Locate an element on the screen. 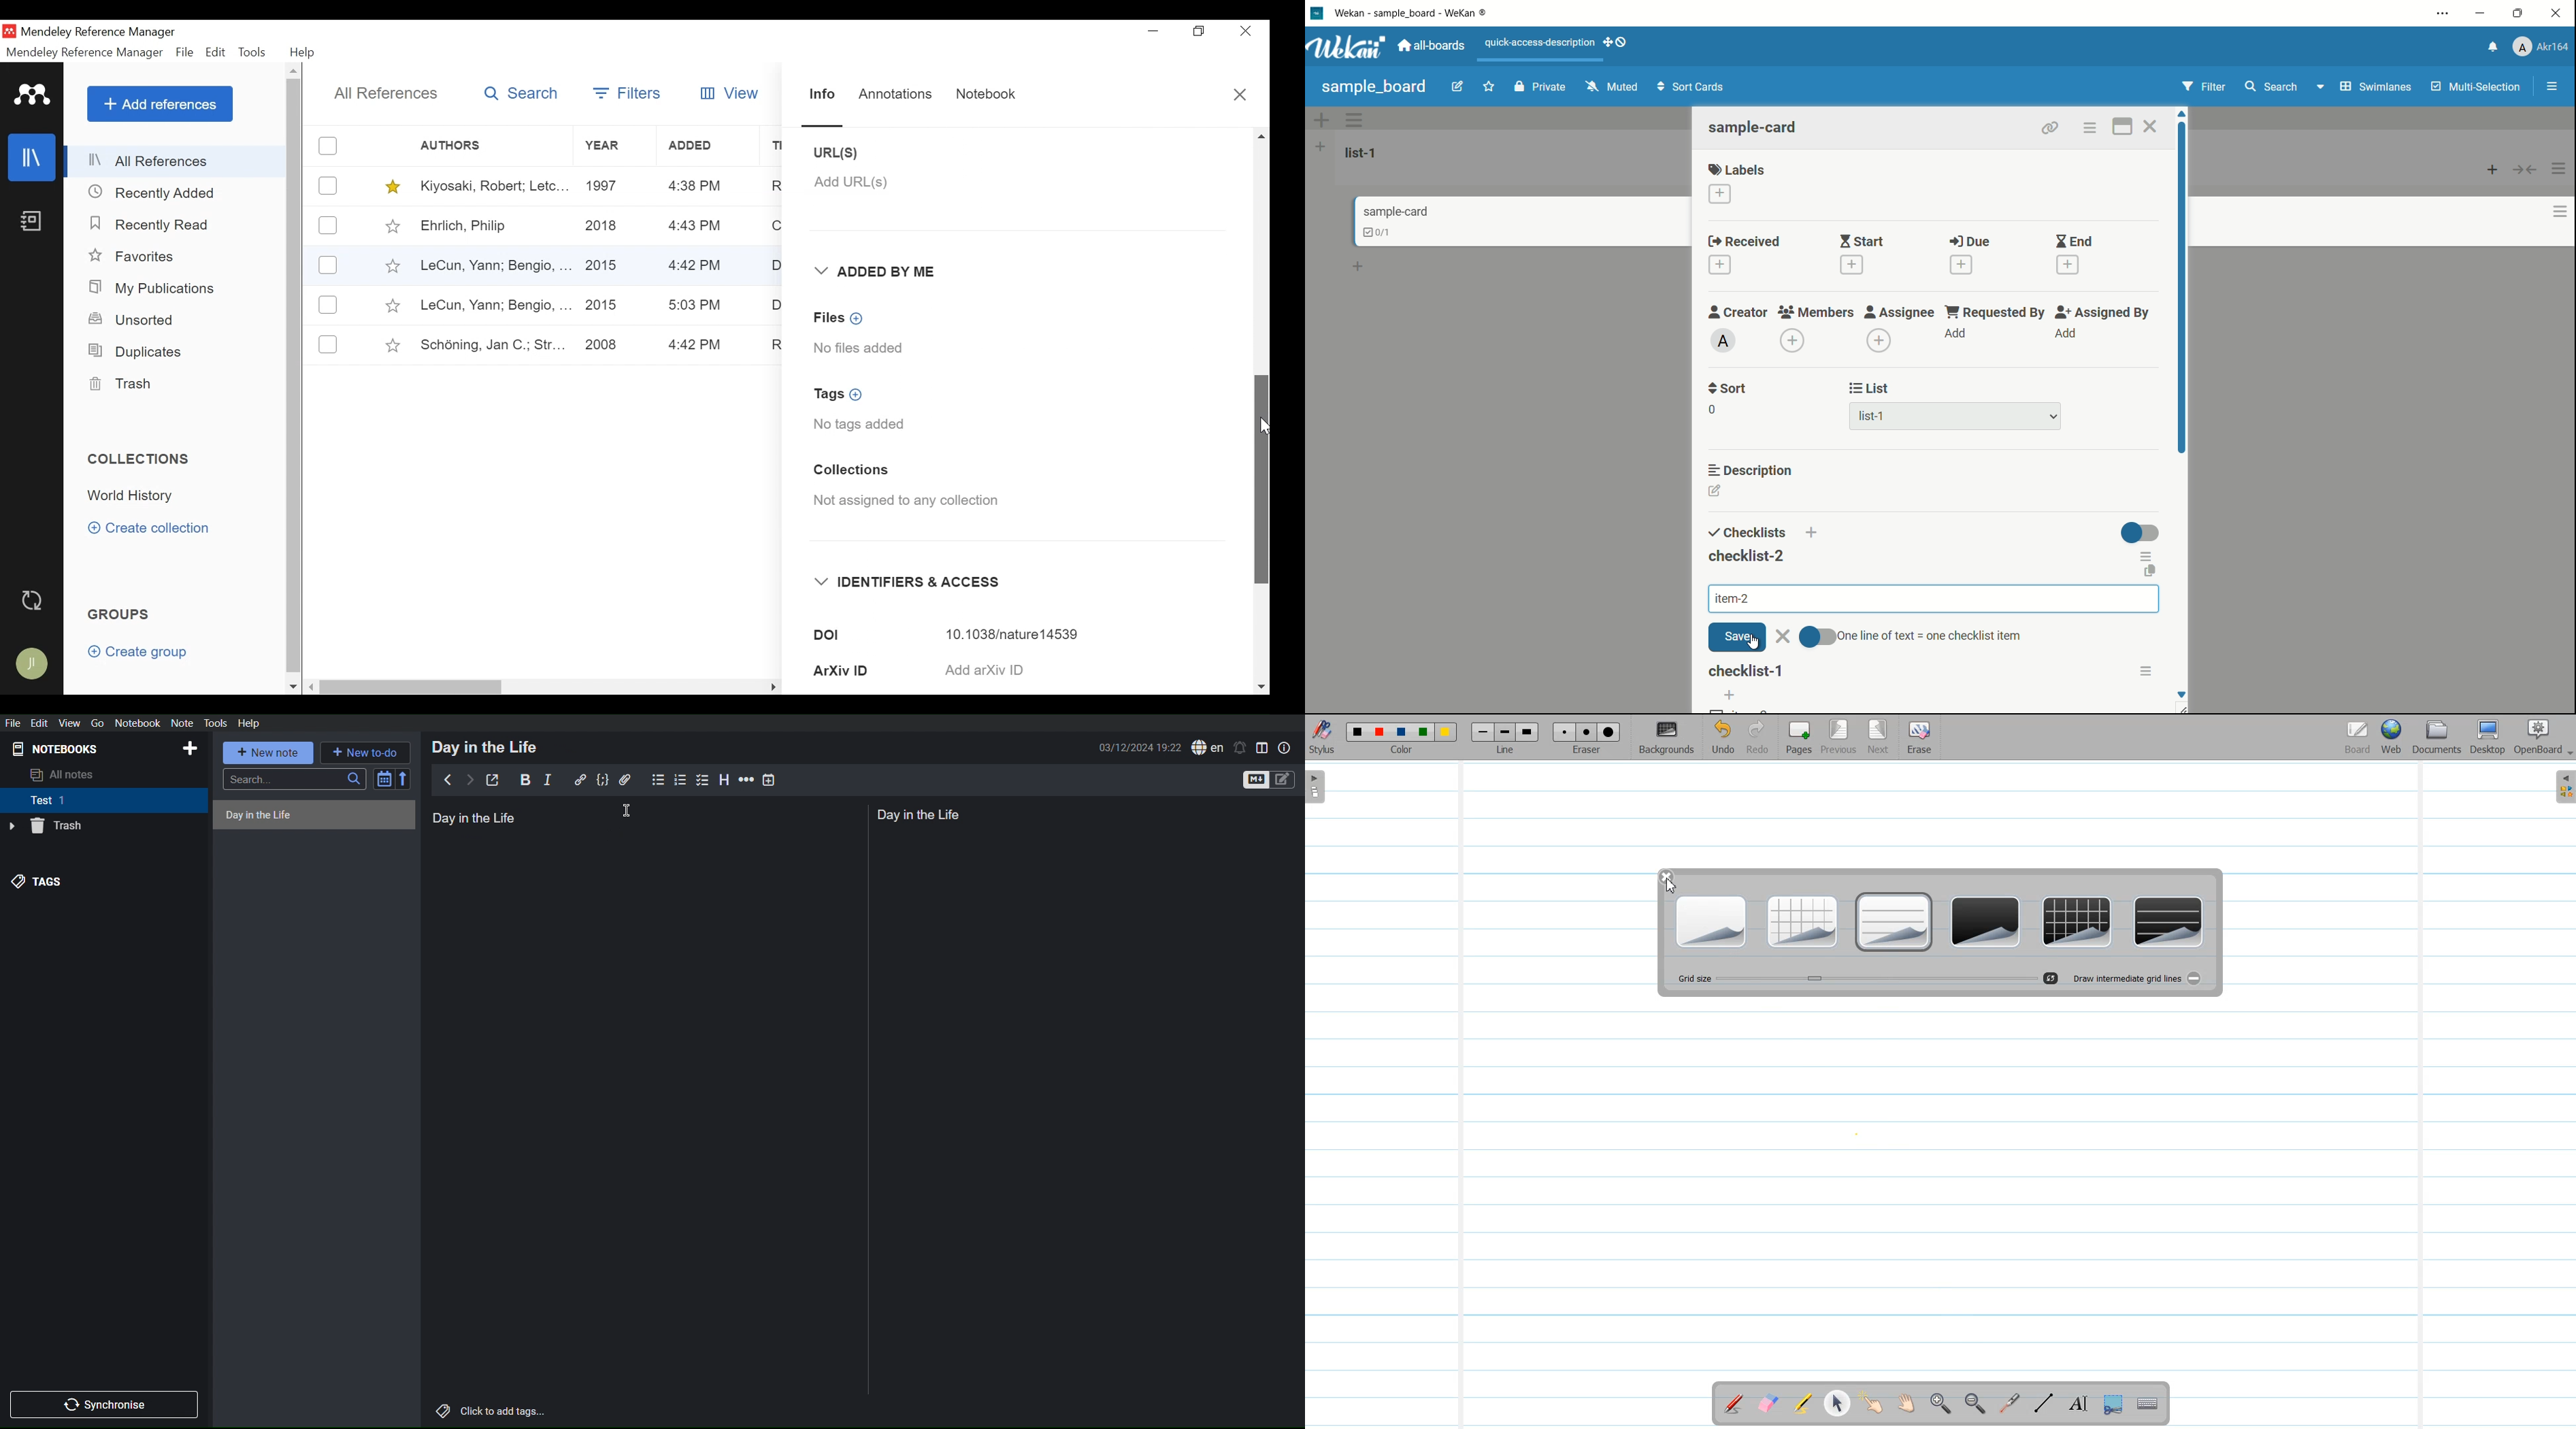 The width and height of the screenshot is (2576, 1456). URL(S) is located at coordinates (849, 153).